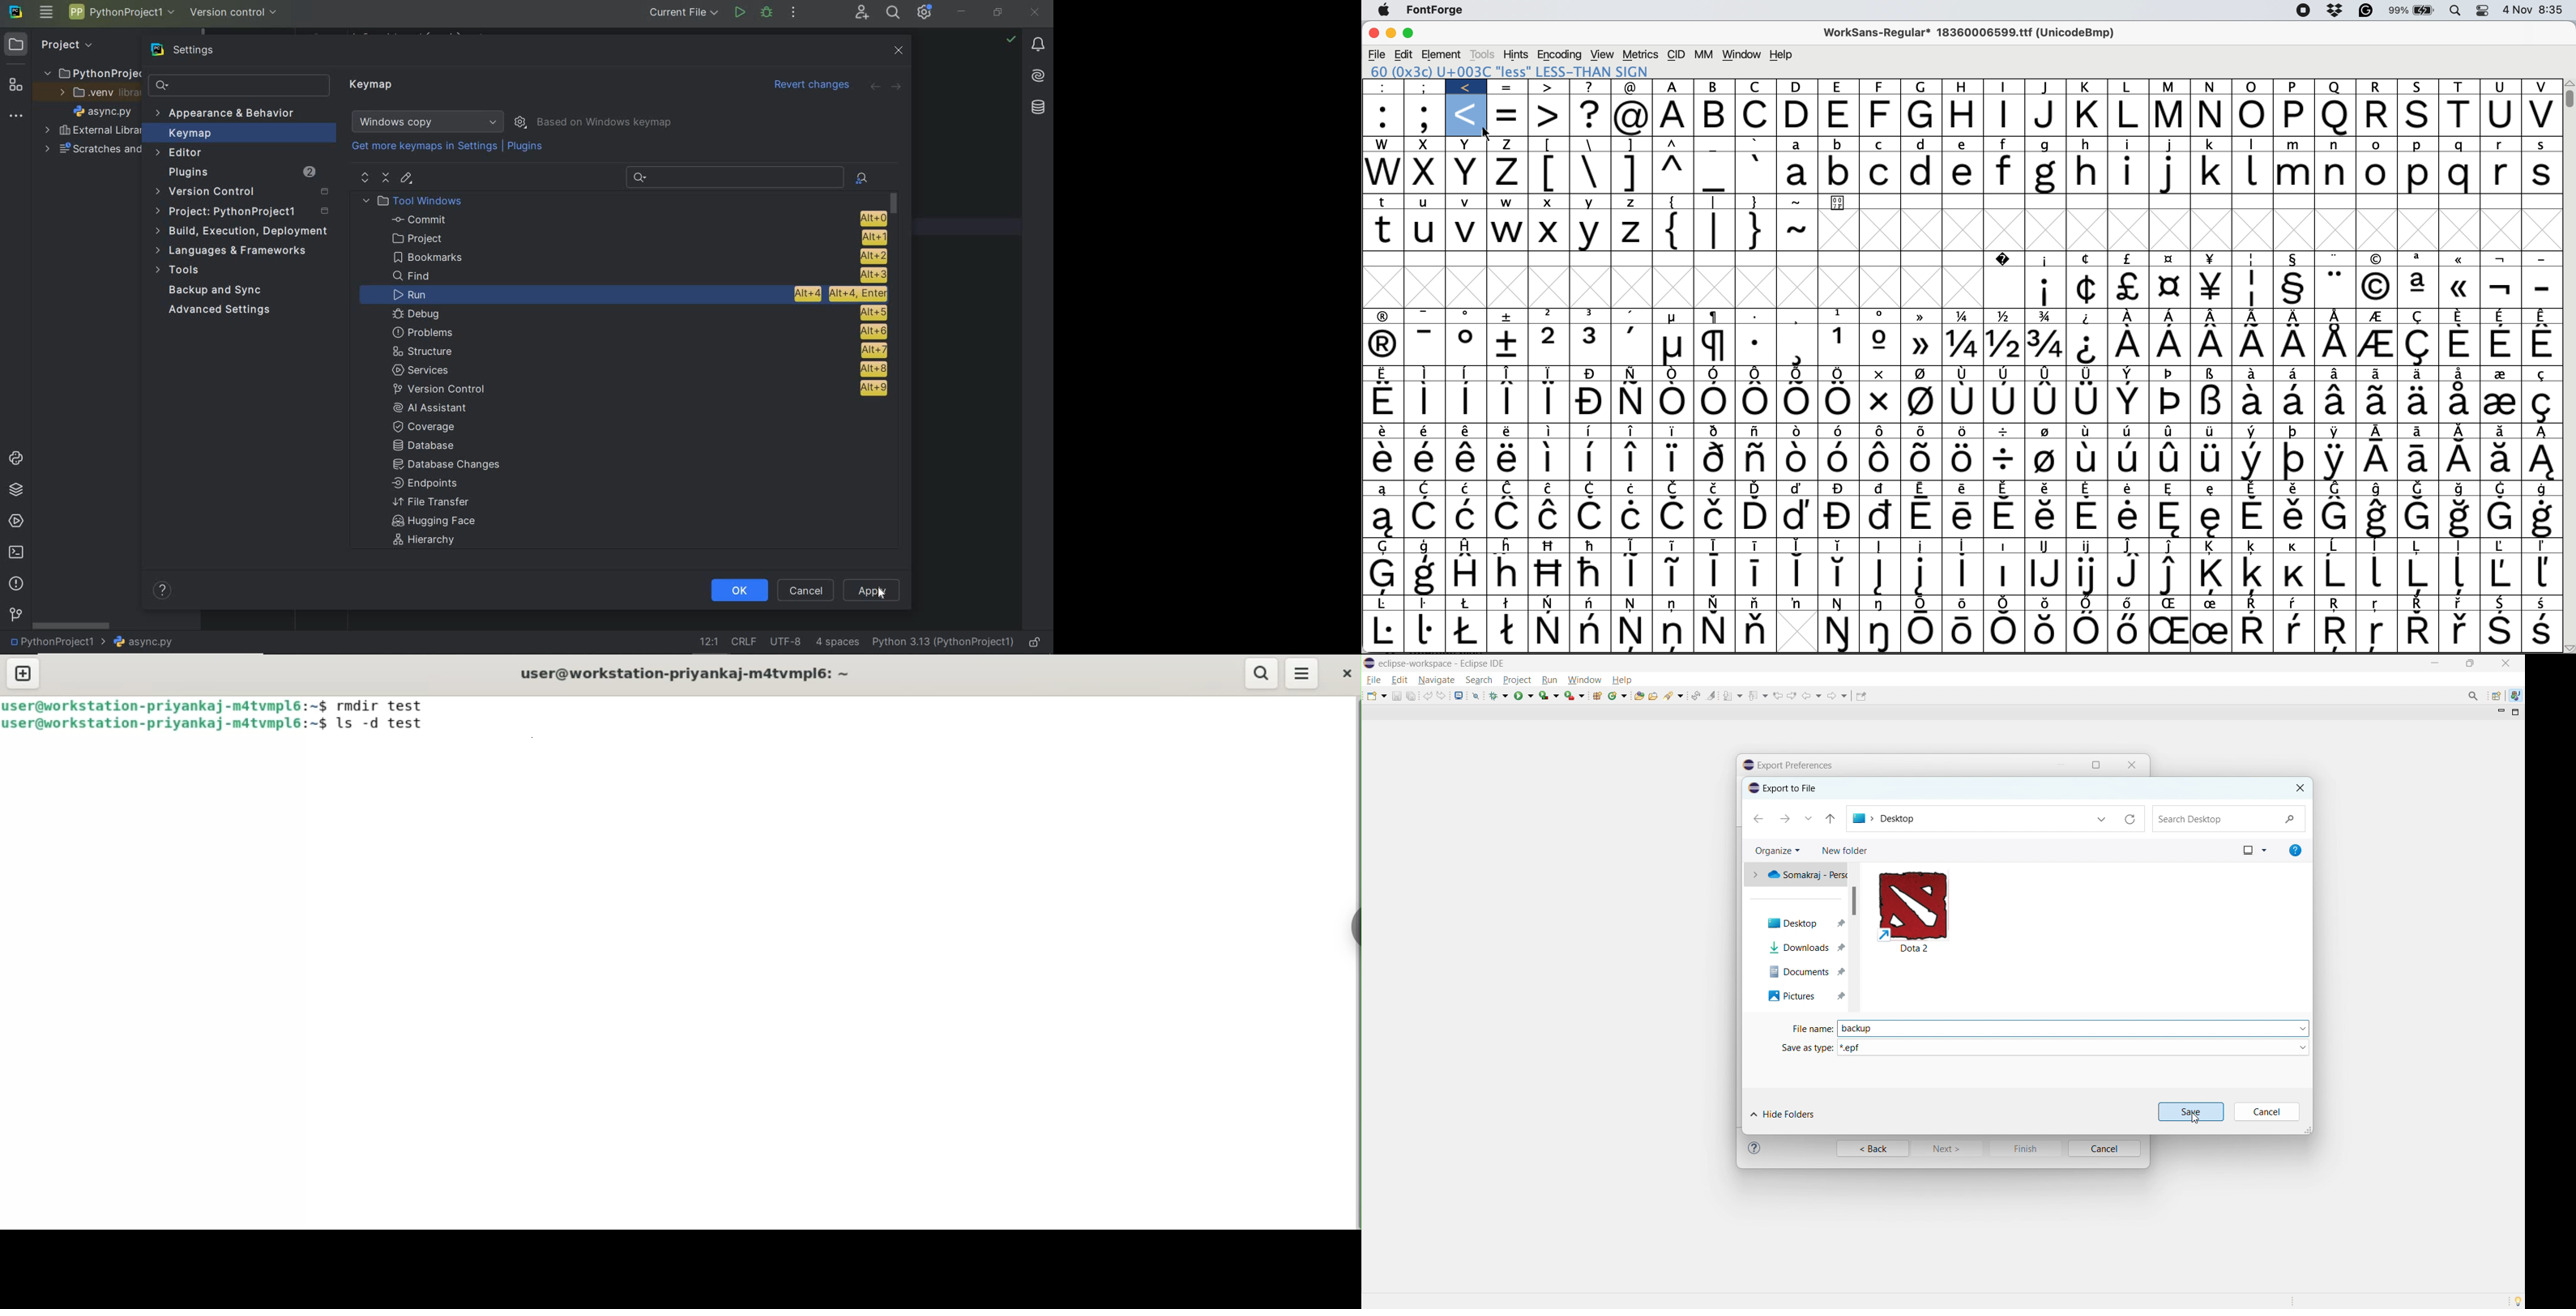 This screenshot has width=2576, height=1316. What do you see at coordinates (2461, 345) in the screenshot?
I see `Symbol` at bounding box center [2461, 345].